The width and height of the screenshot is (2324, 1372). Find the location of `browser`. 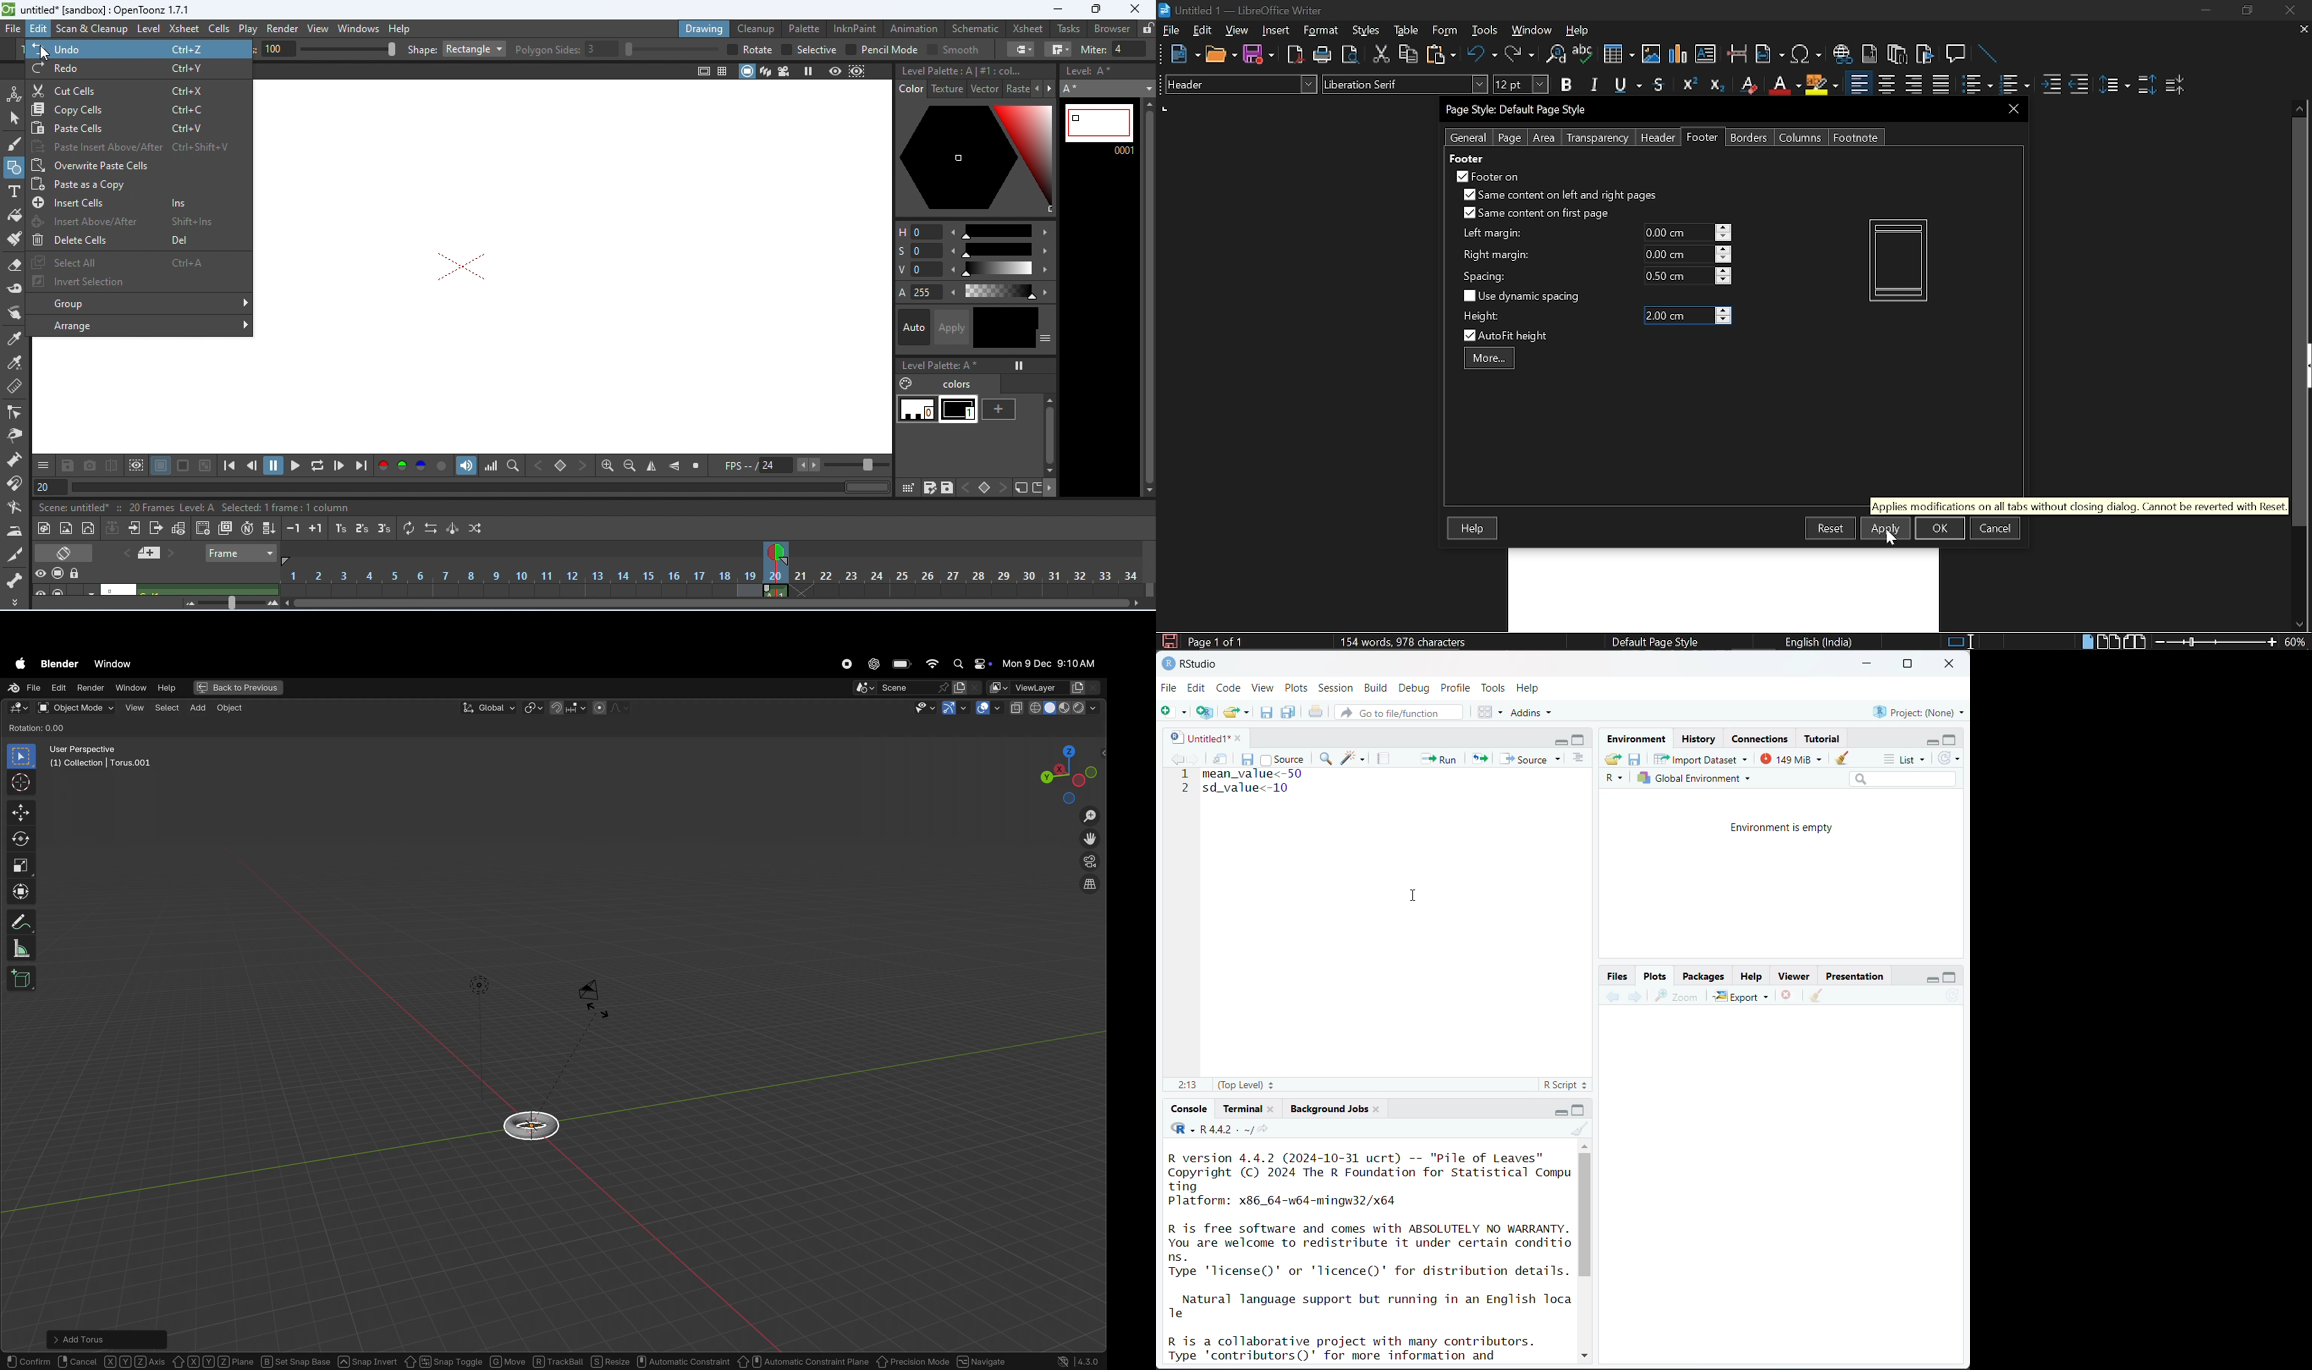

browser is located at coordinates (1113, 29).